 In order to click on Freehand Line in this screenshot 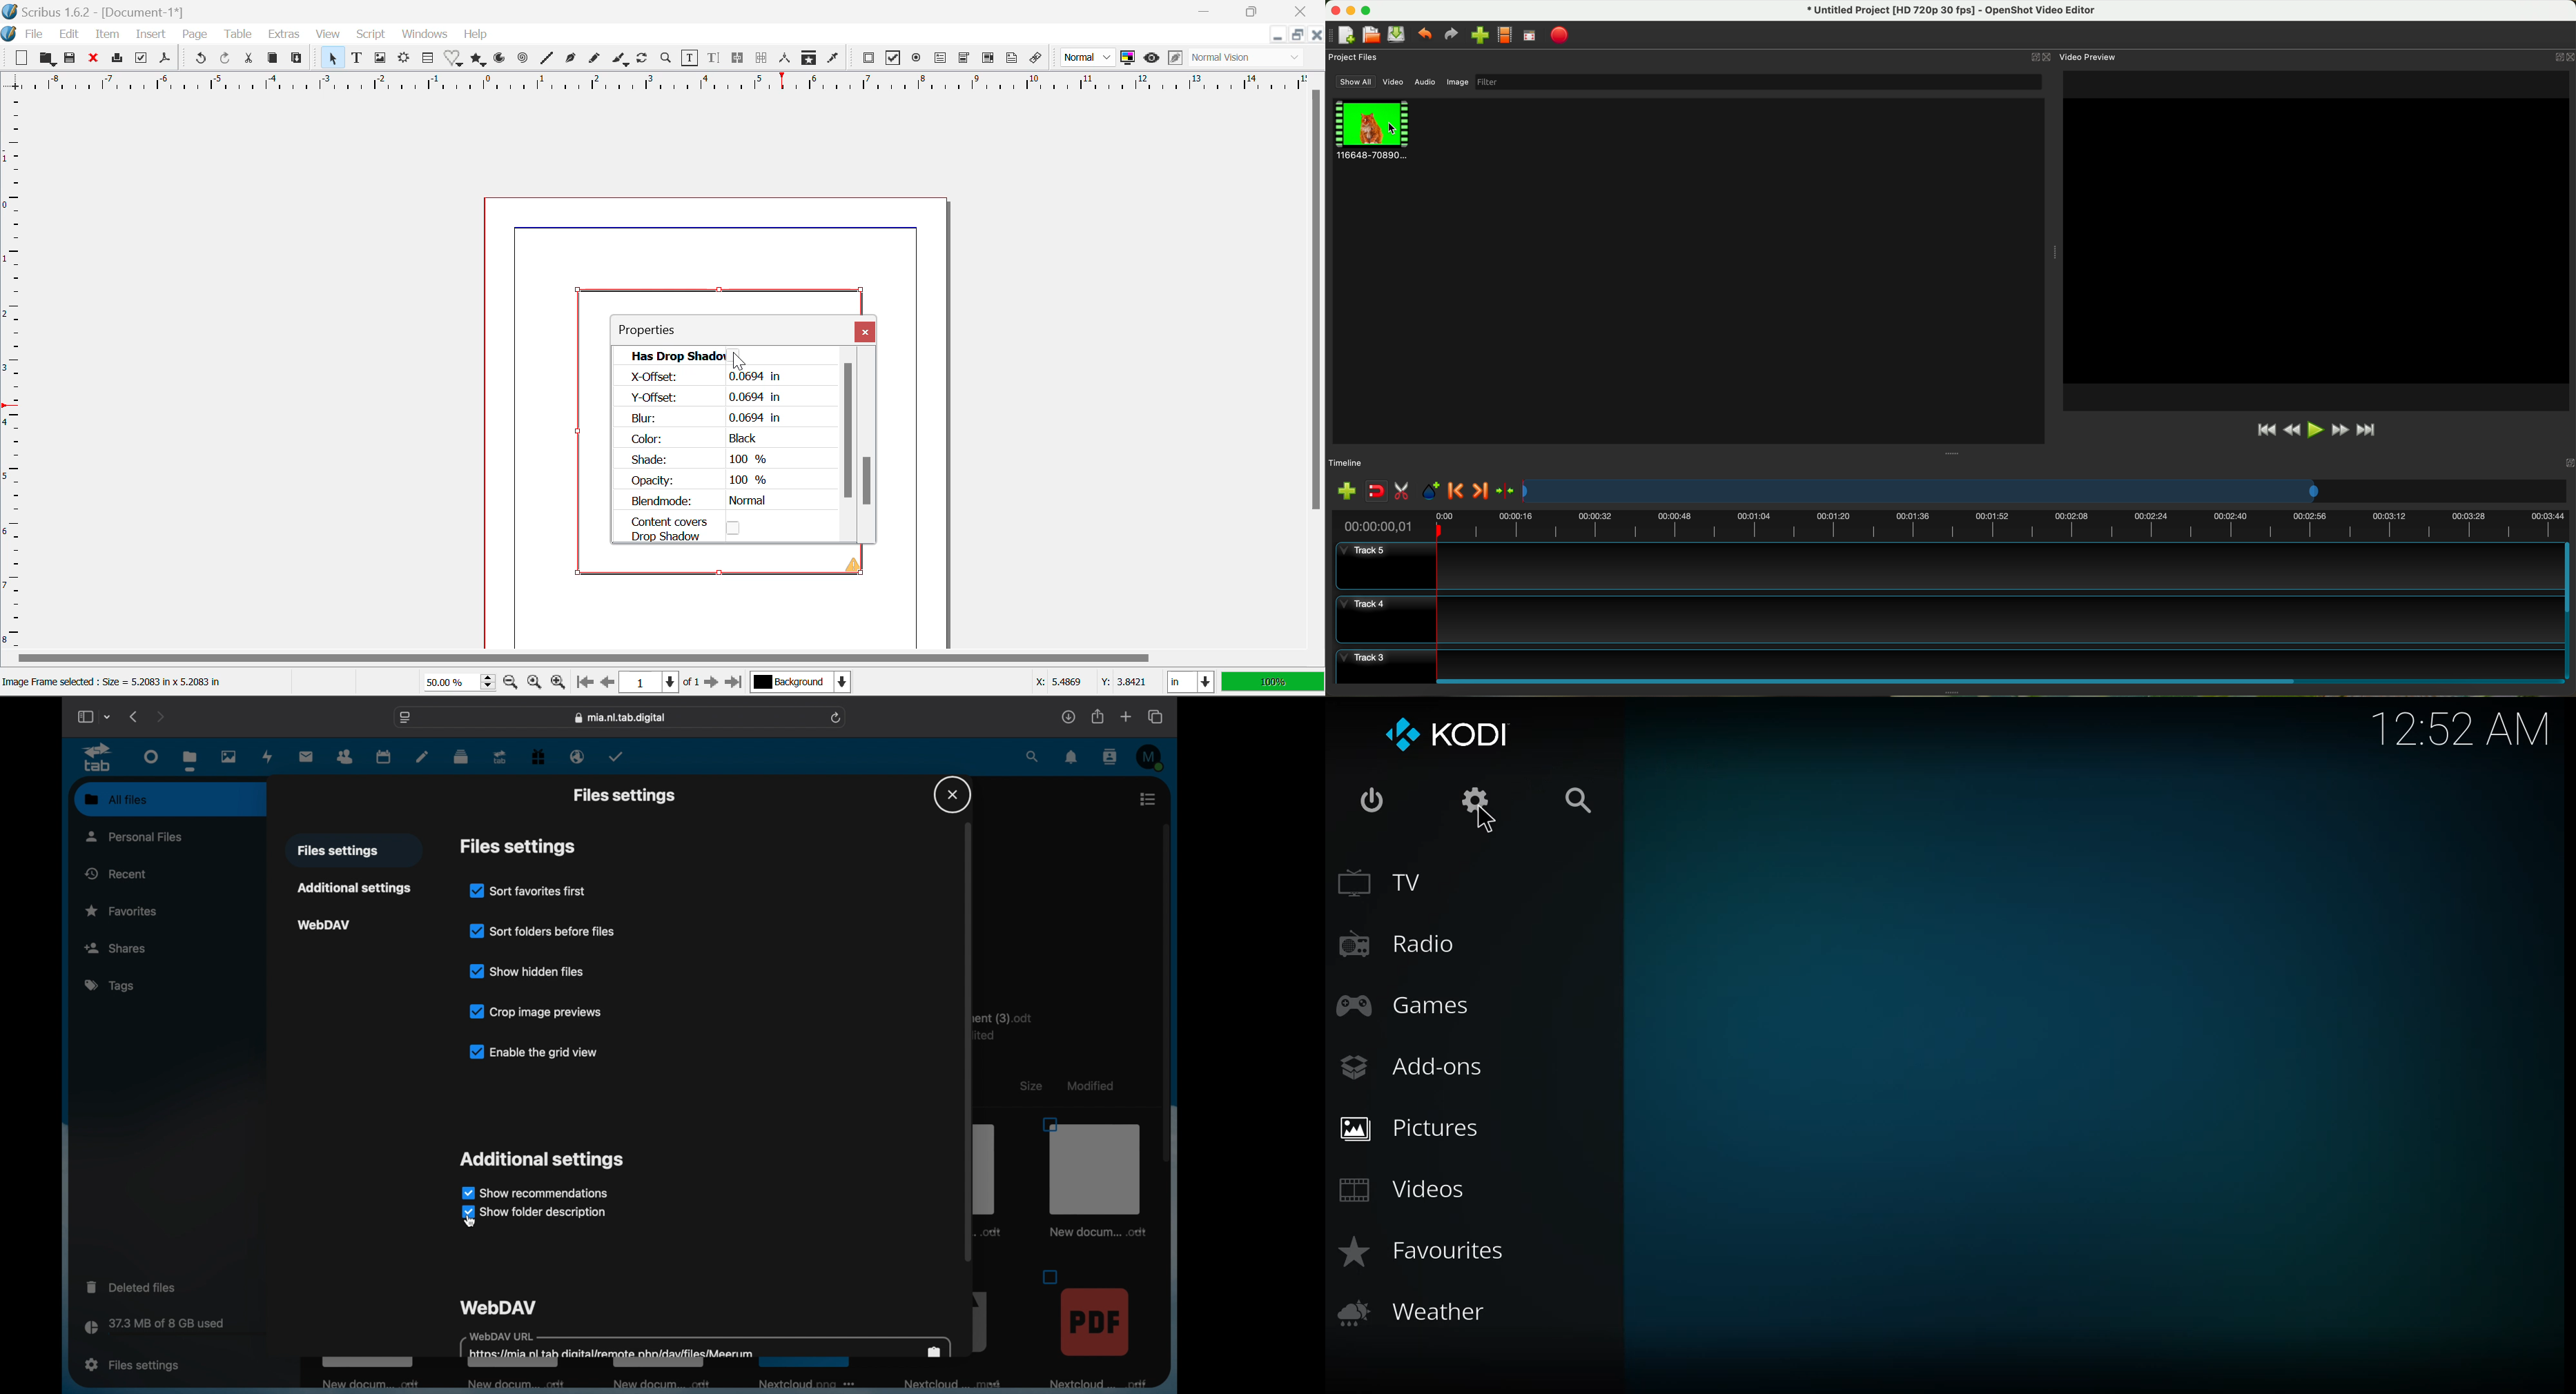, I will do `click(596, 61)`.